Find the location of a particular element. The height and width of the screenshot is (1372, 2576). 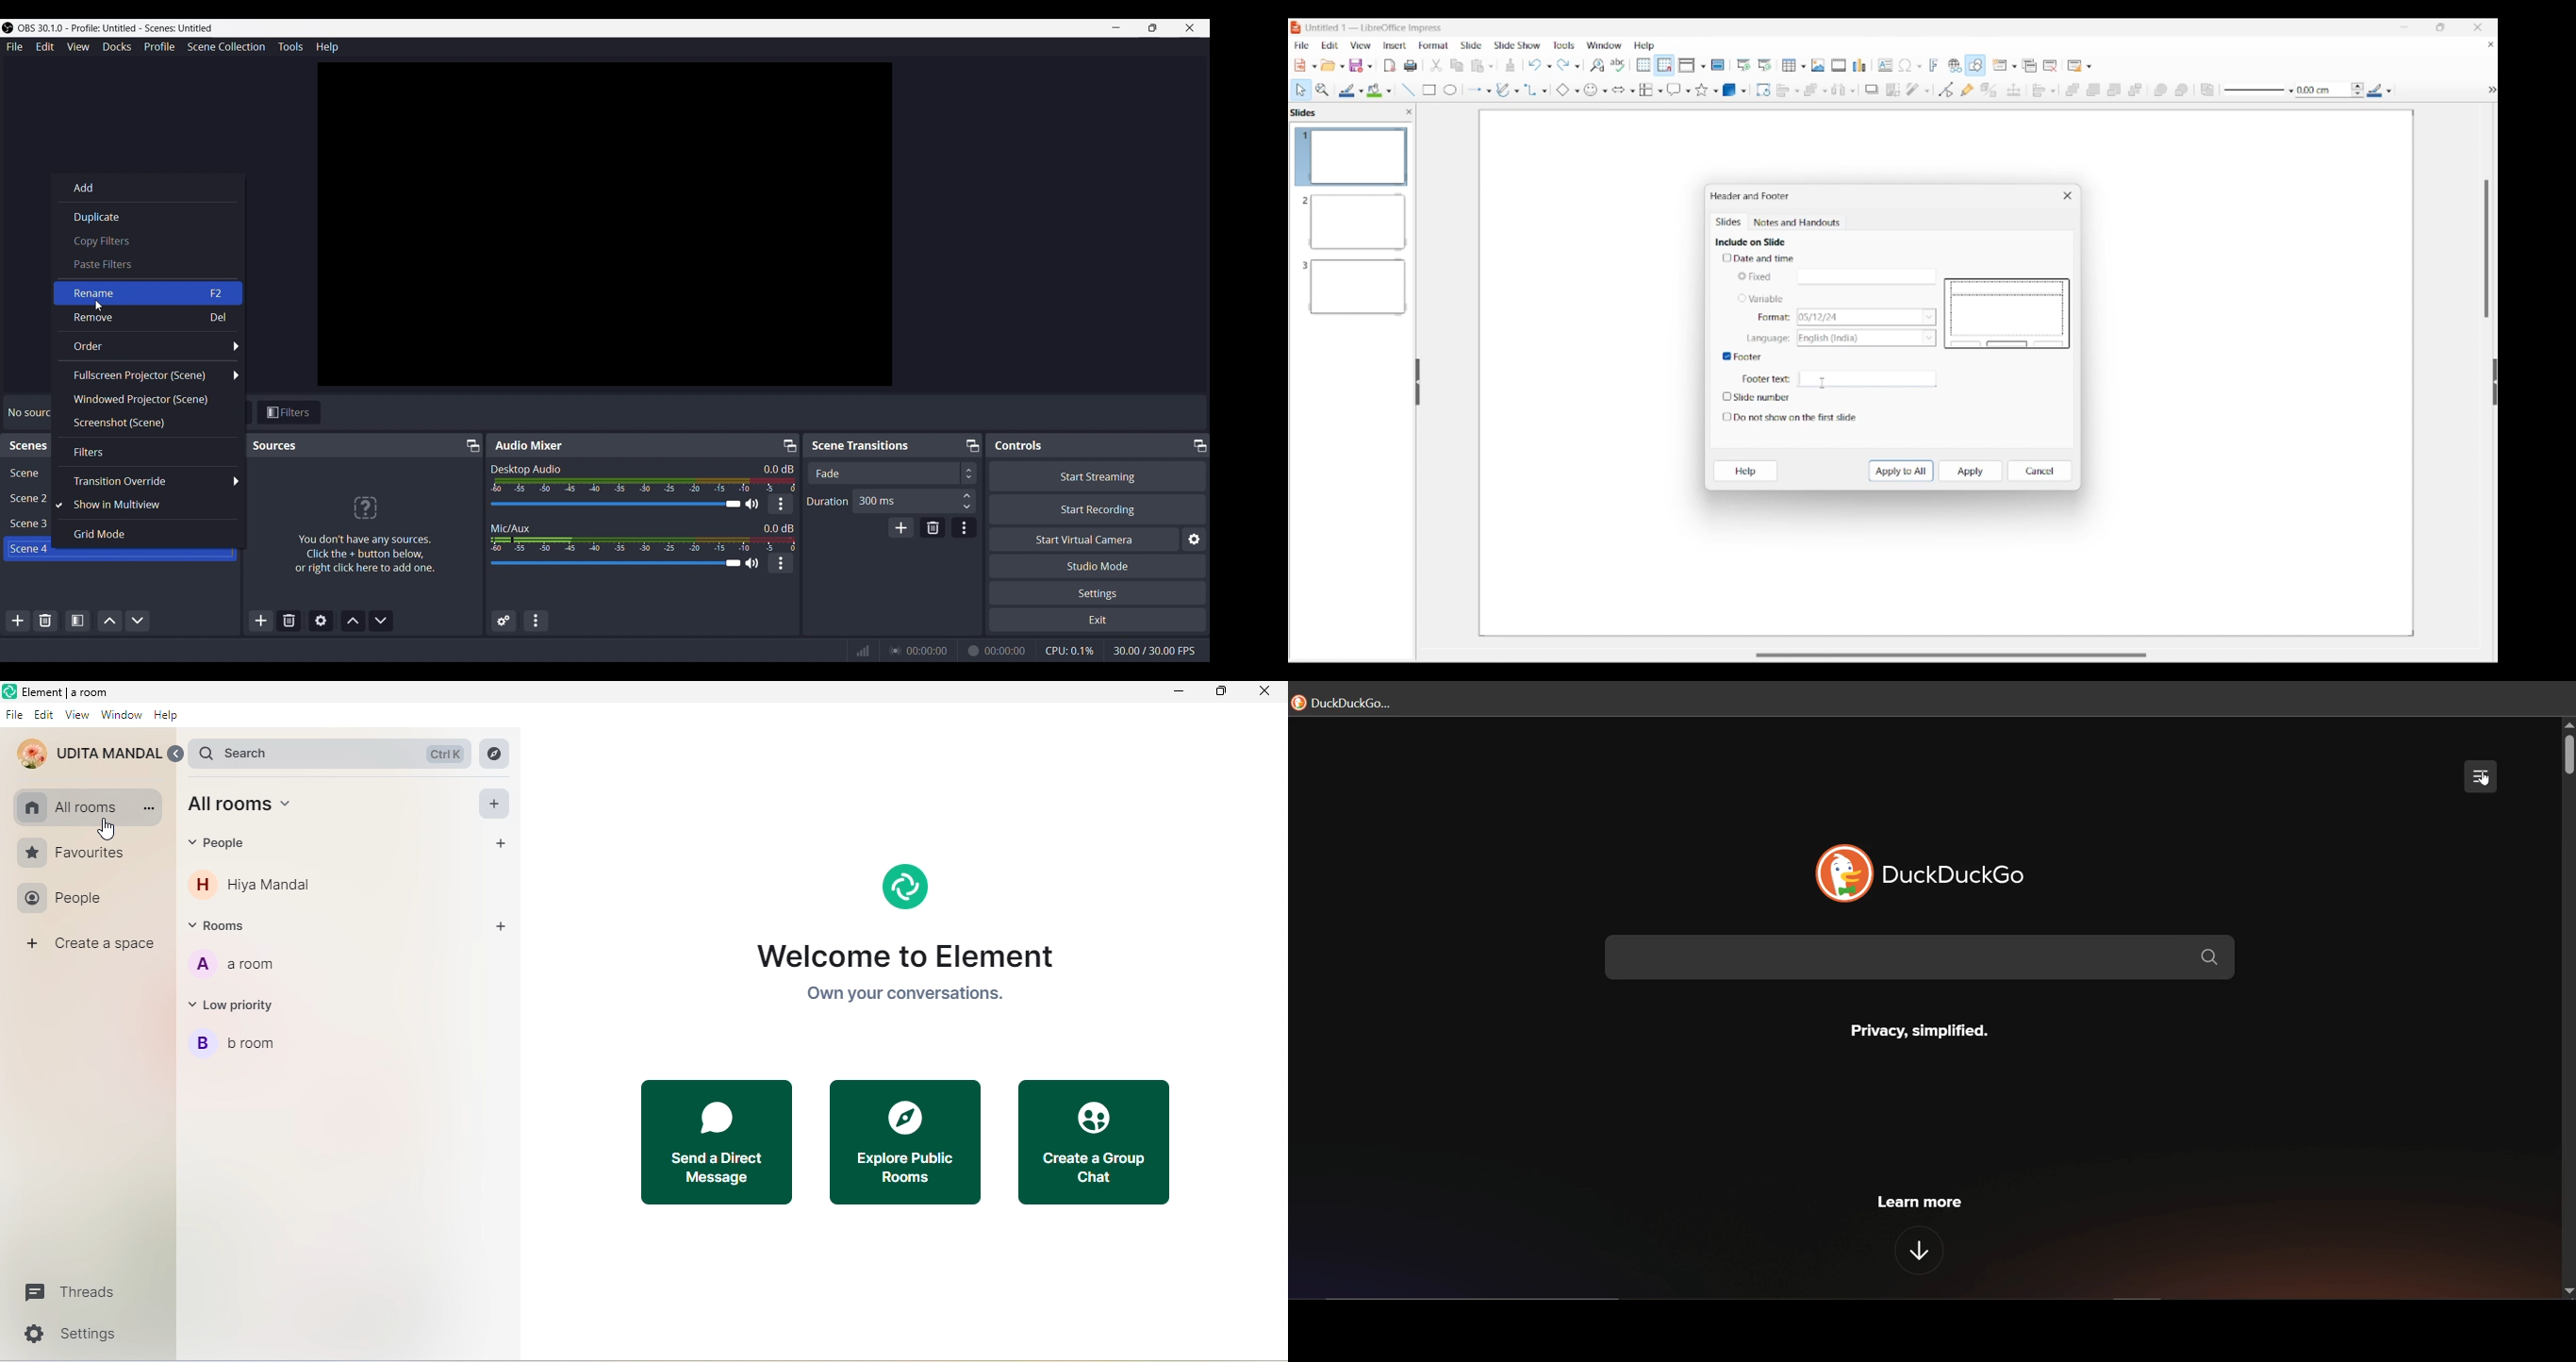

Audio Mixer is located at coordinates (528, 445).